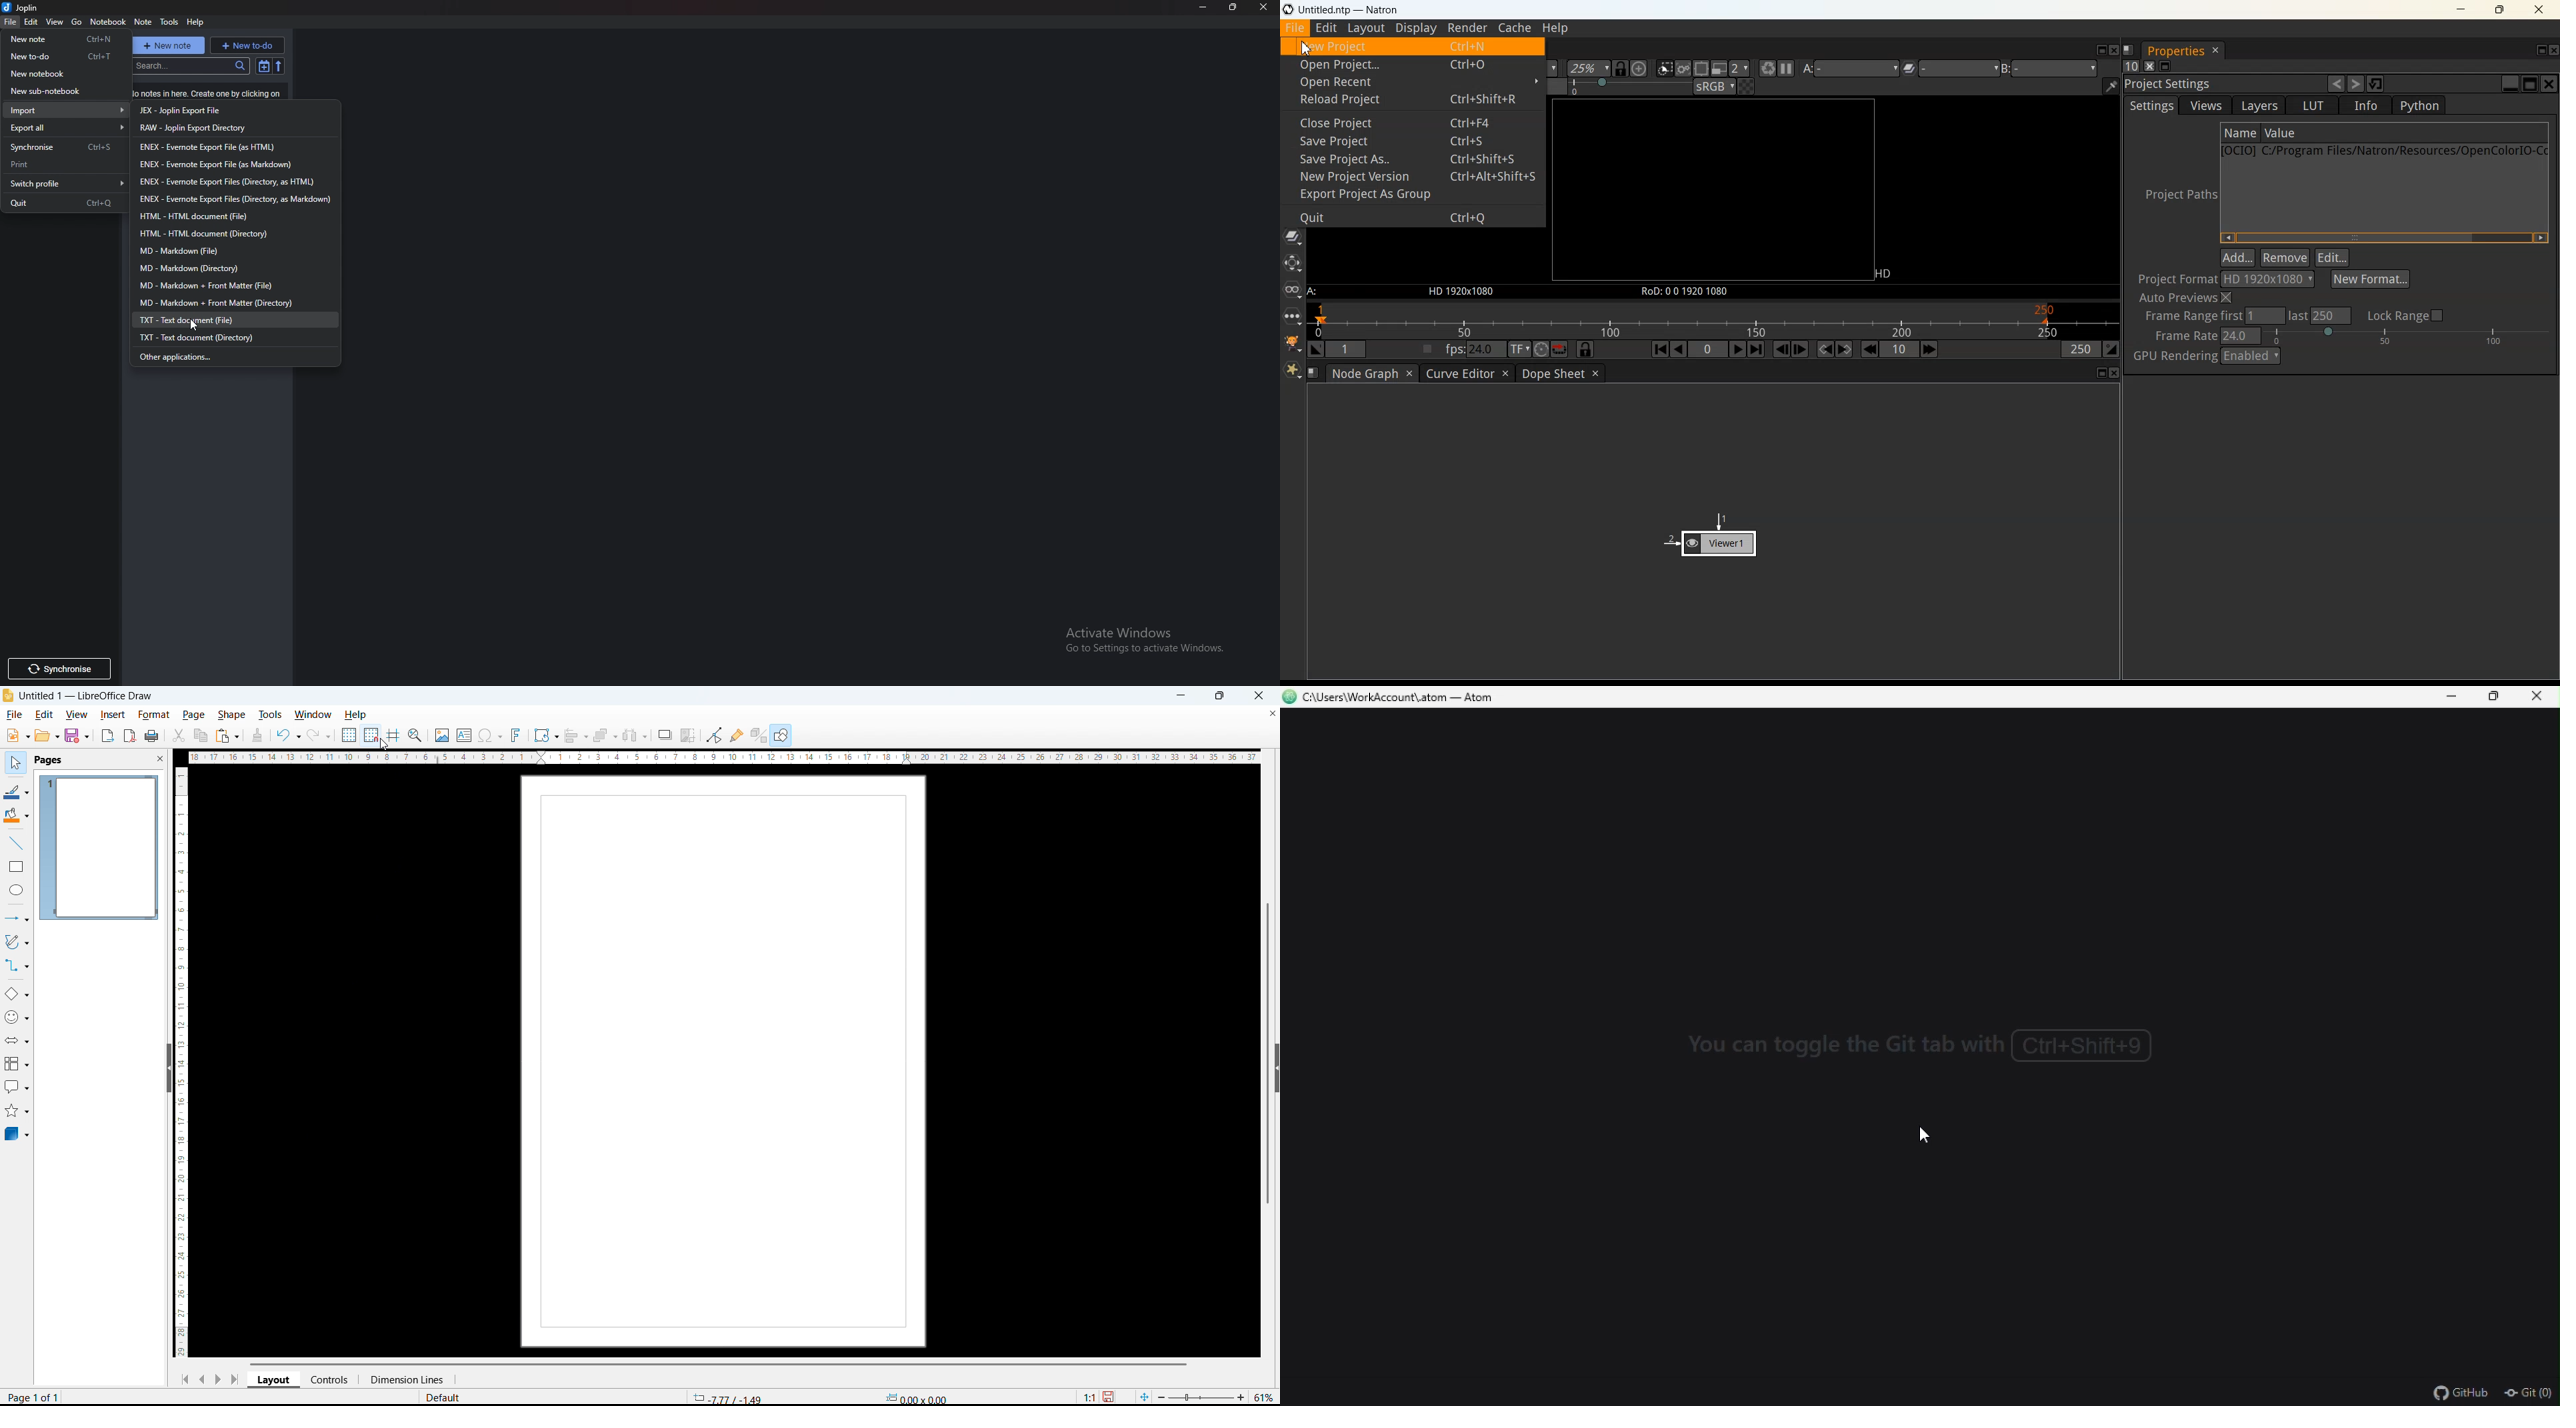 The height and width of the screenshot is (1428, 2576). Describe the element at coordinates (2459, 9) in the screenshot. I see `Minimize` at that location.